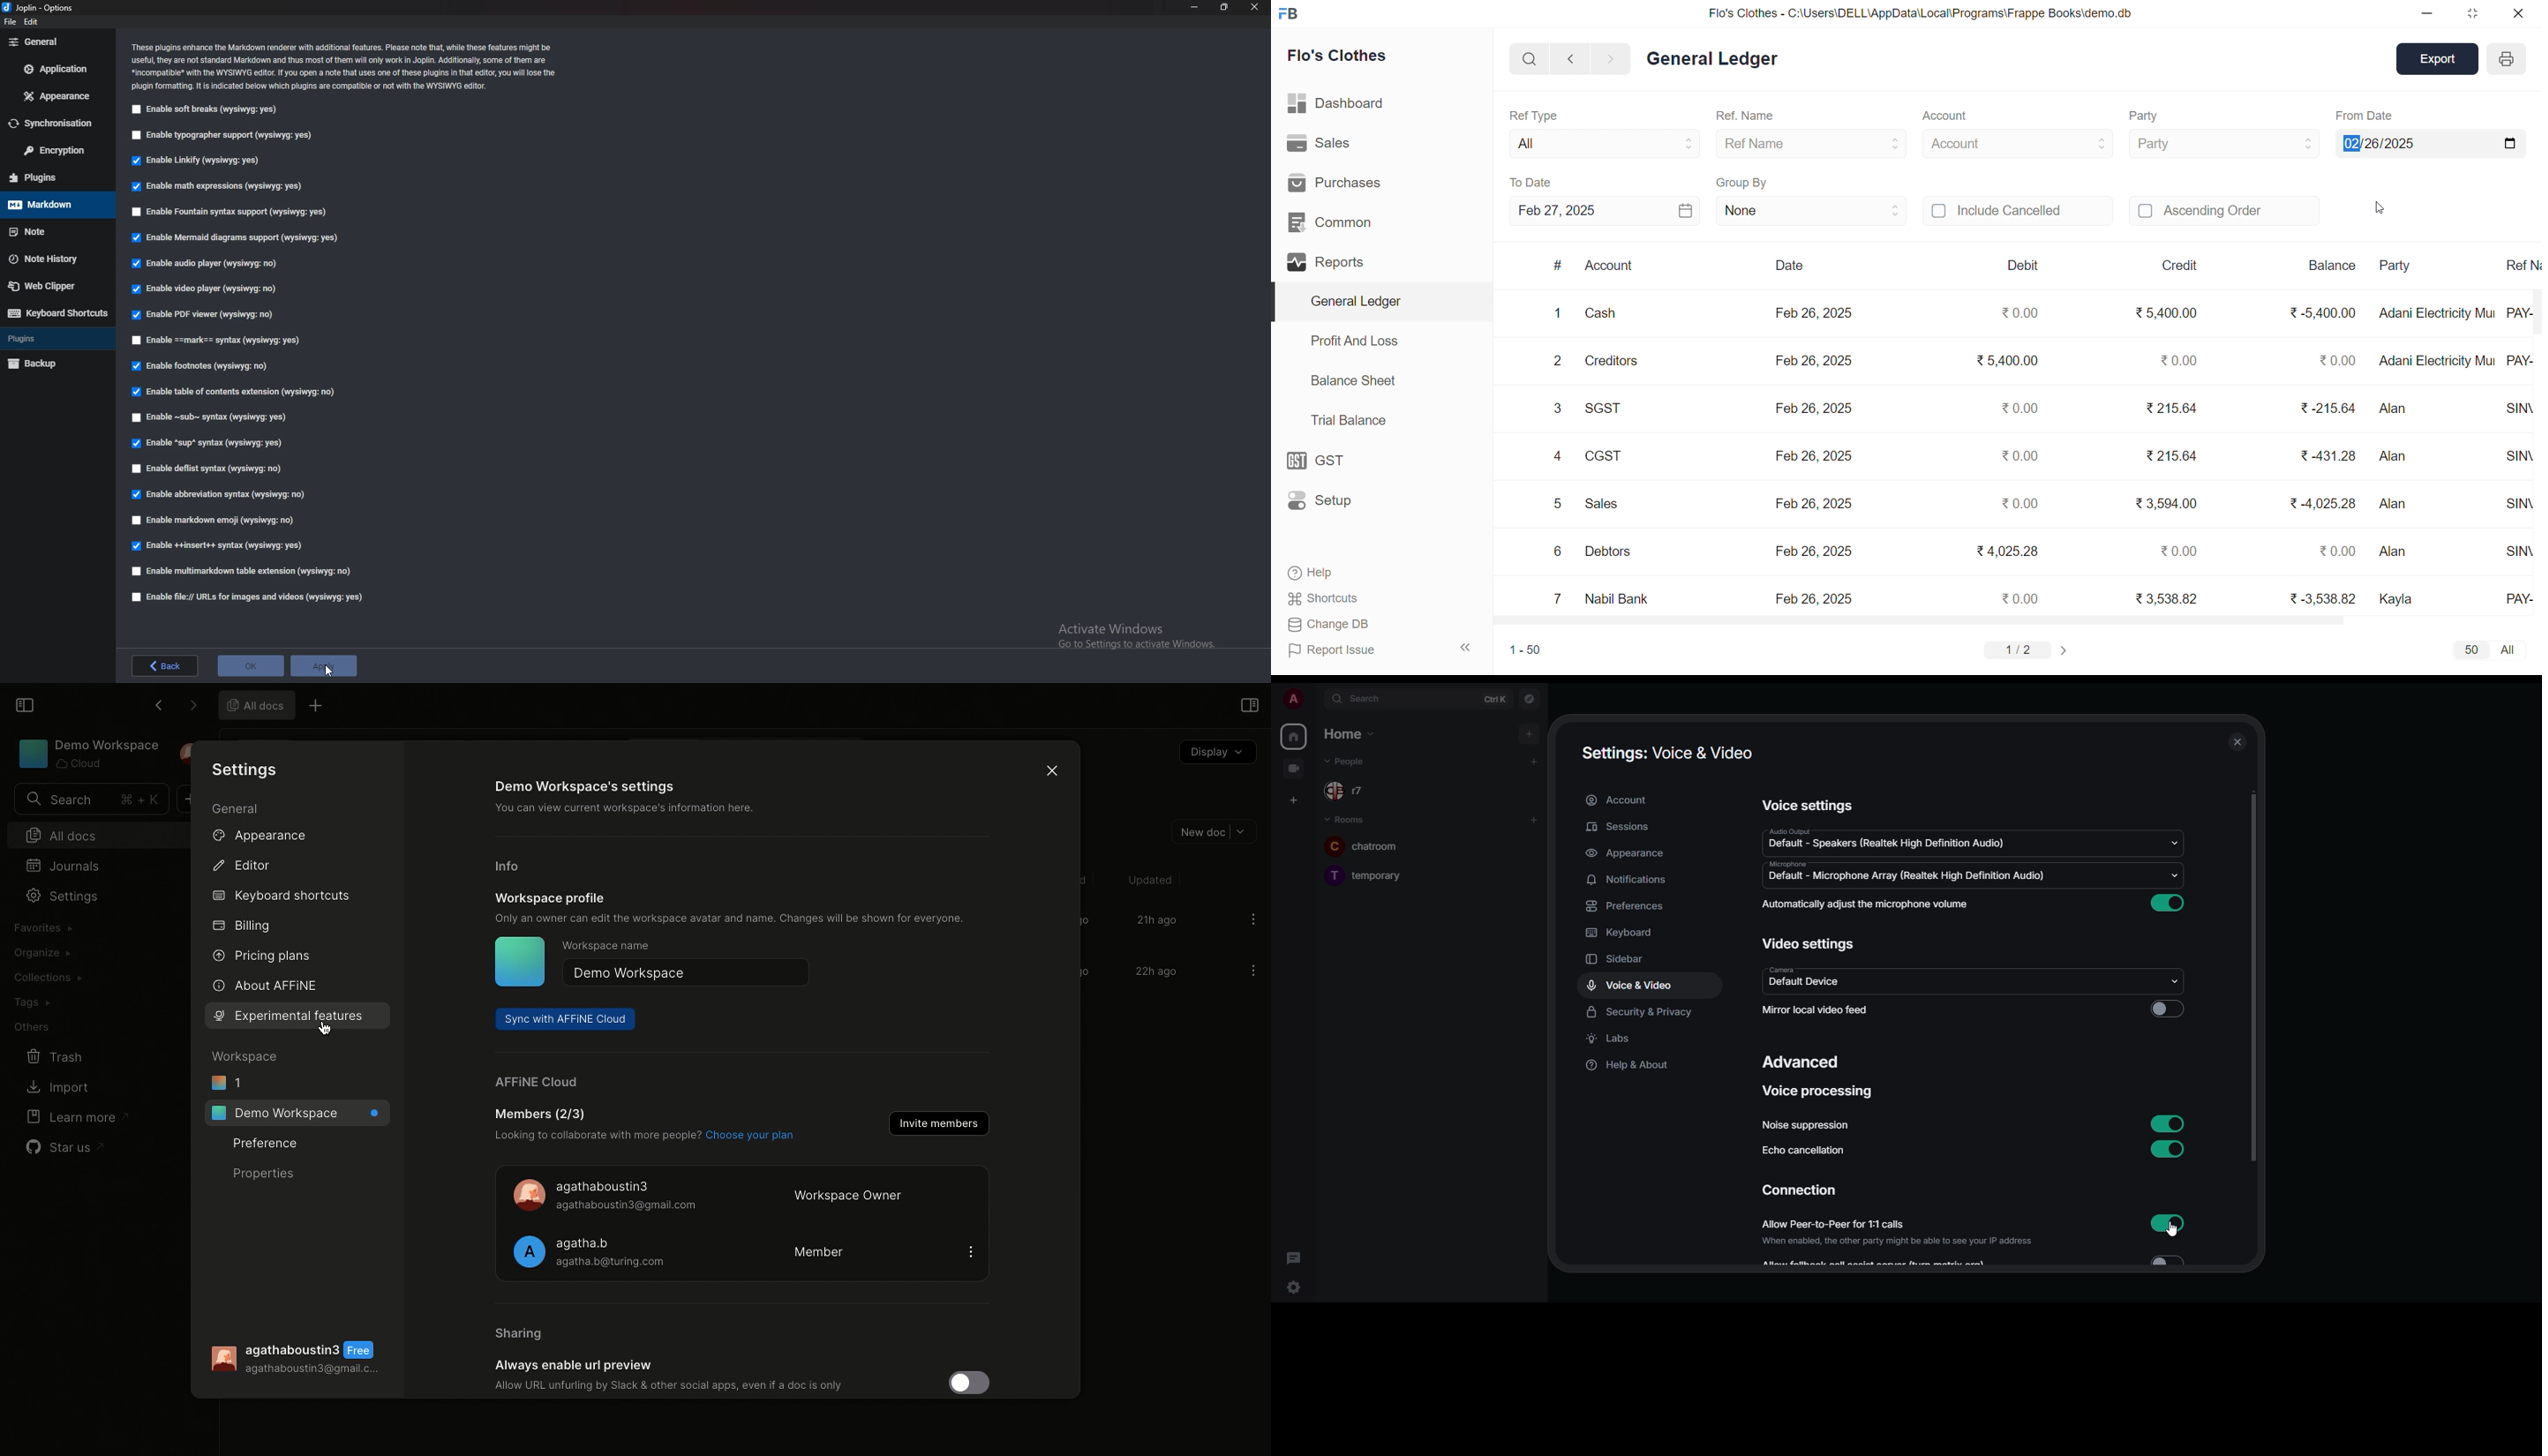 This screenshot has width=2548, height=1456. What do you see at coordinates (58, 339) in the screenshot?
I see `plugins` at bounding box center [58, 339].